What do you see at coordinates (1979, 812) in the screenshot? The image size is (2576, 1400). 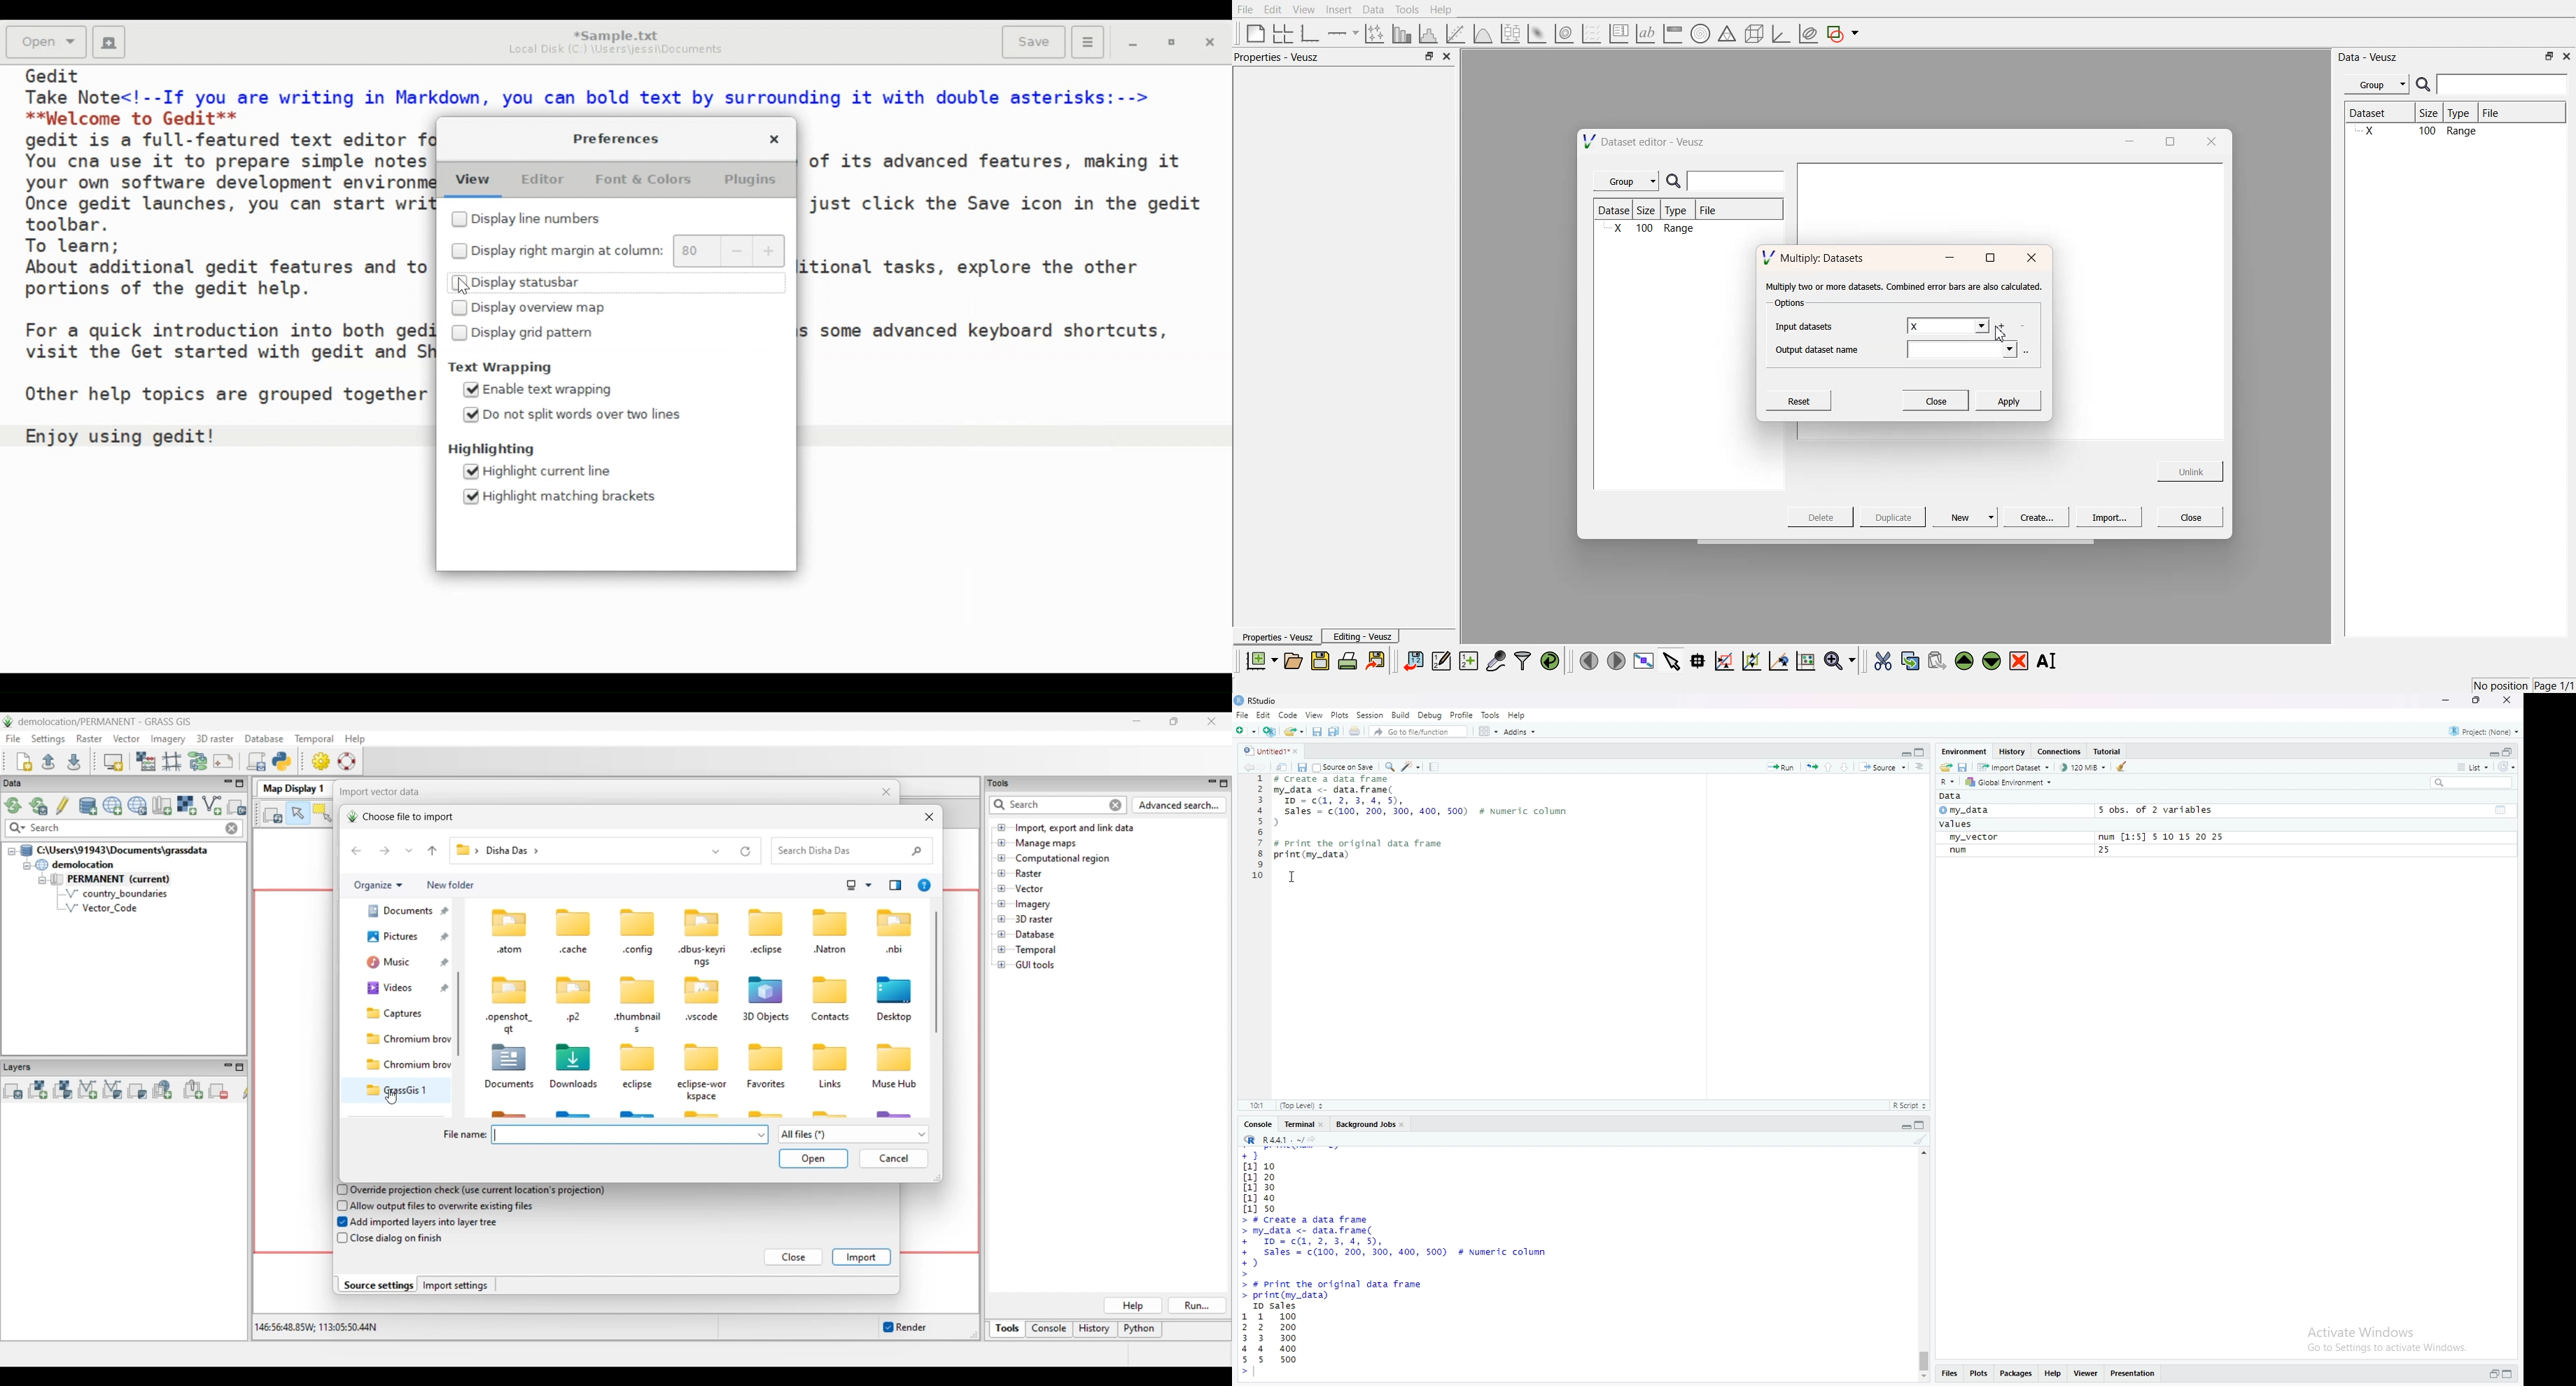 I see `my_data` at bounding box center [1979, 812].